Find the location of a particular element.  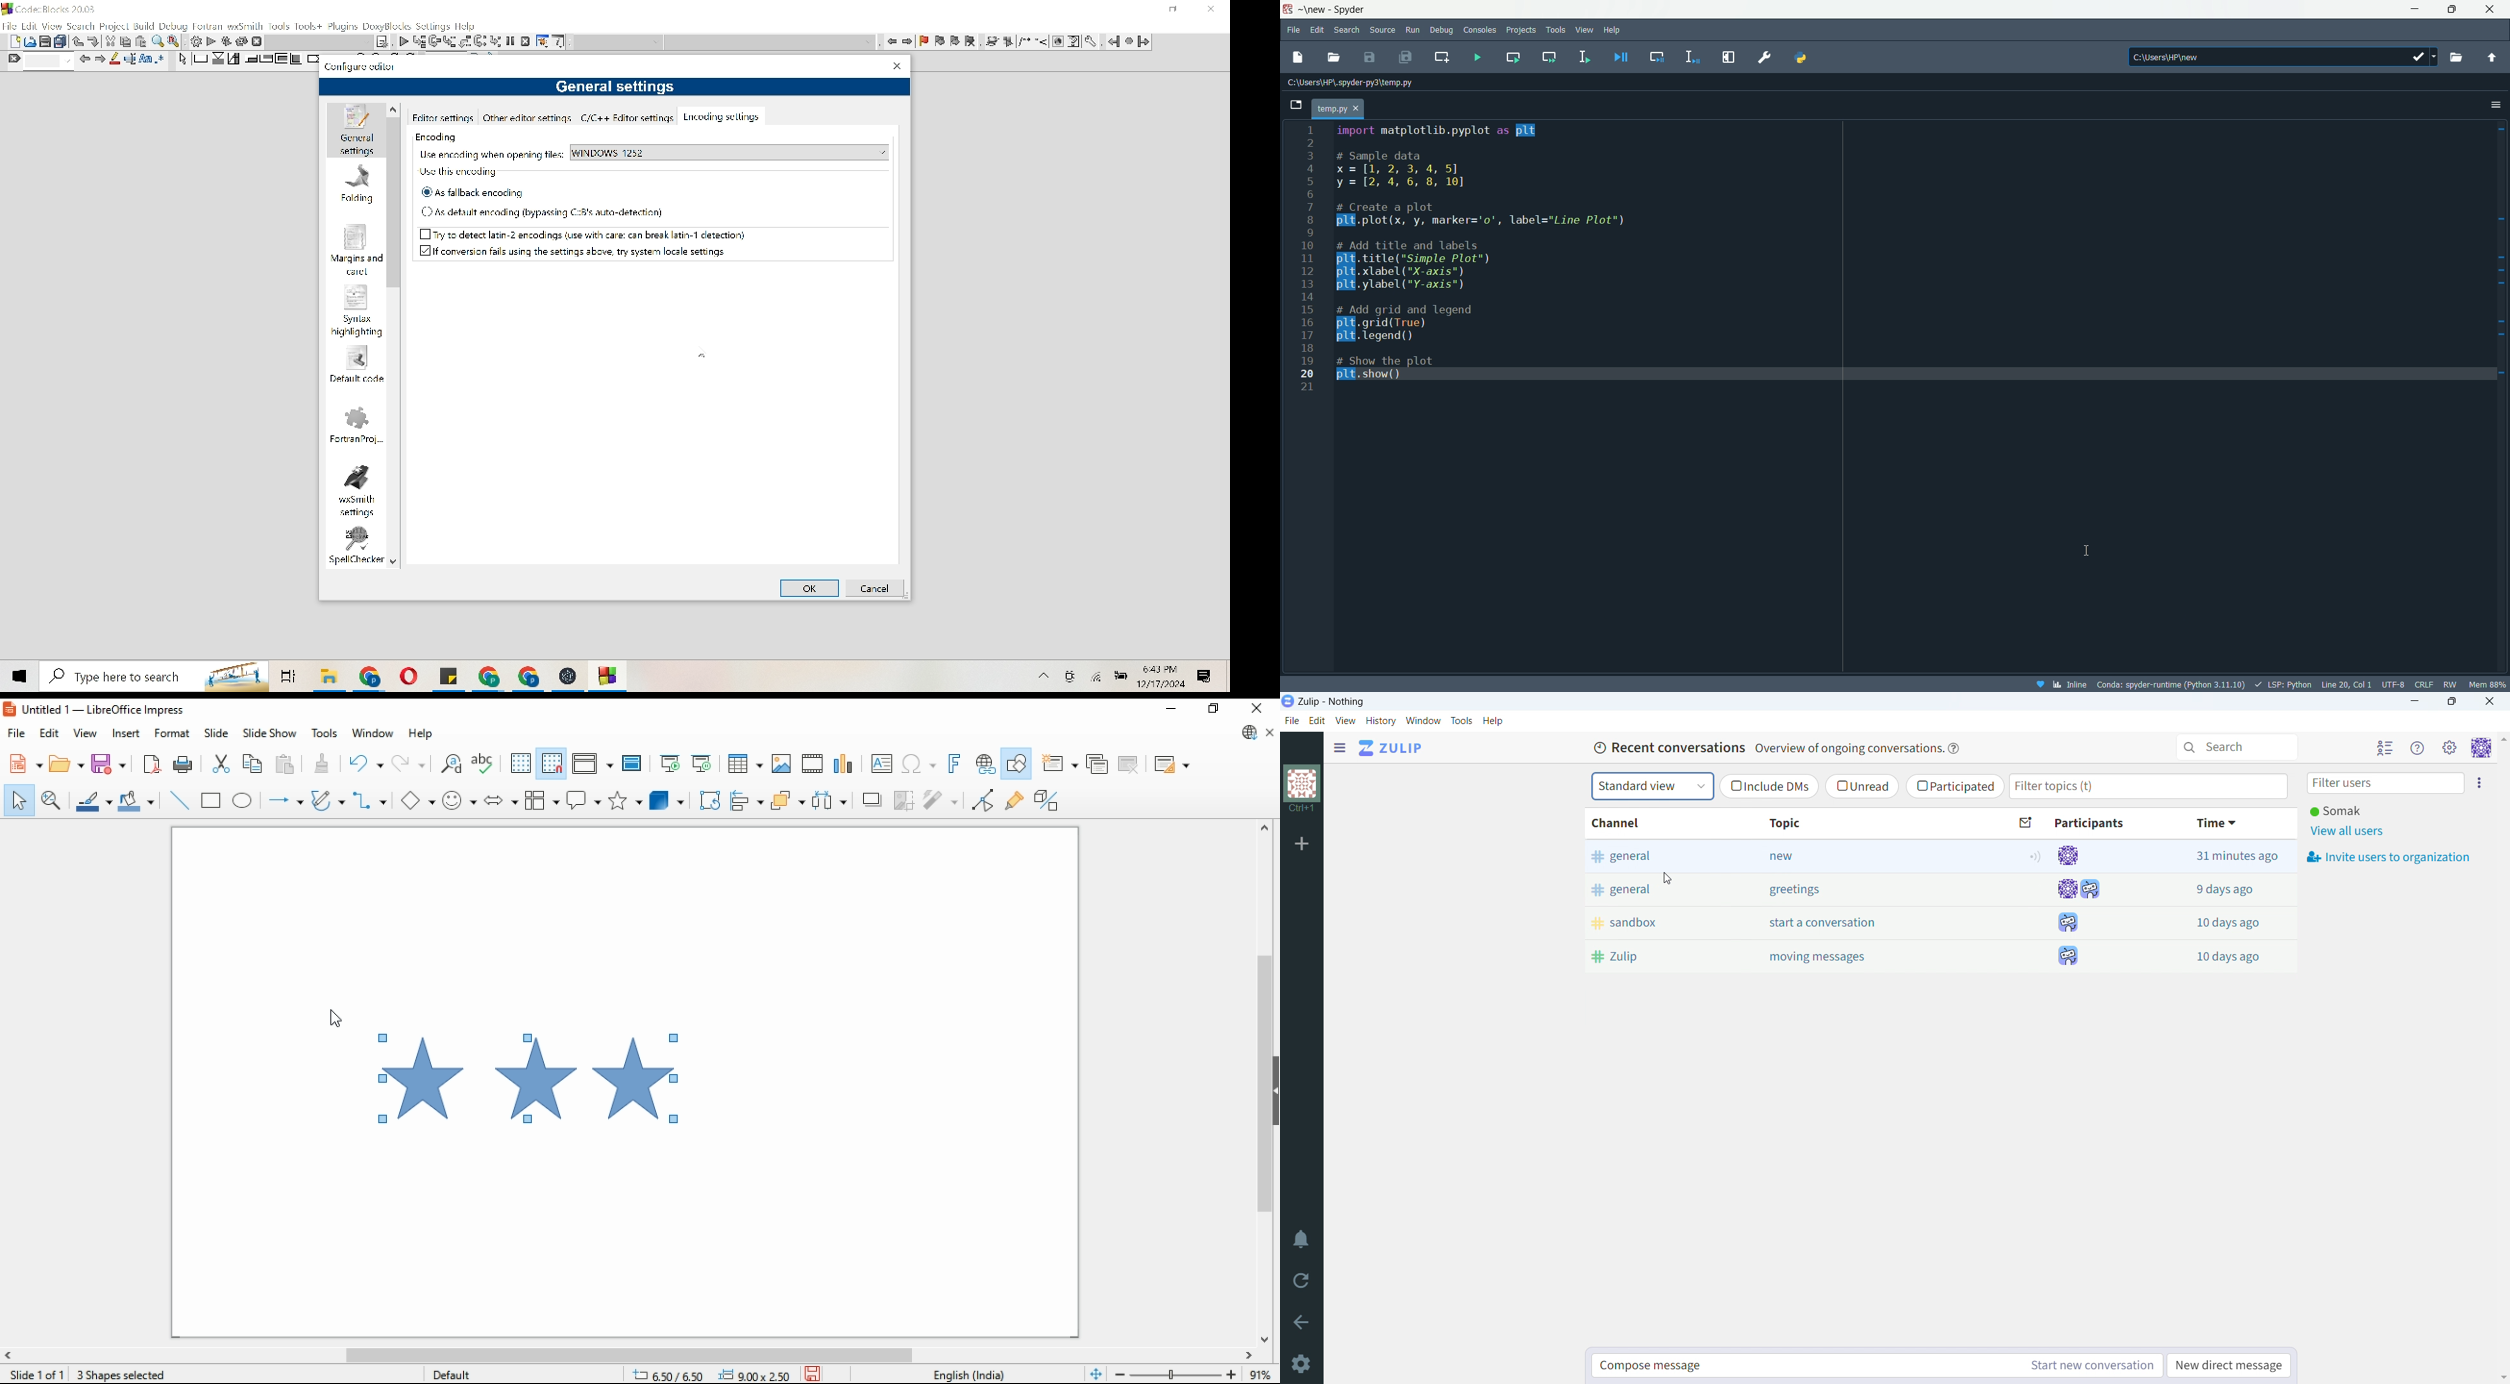

file is located at coordinates (1292, 29).